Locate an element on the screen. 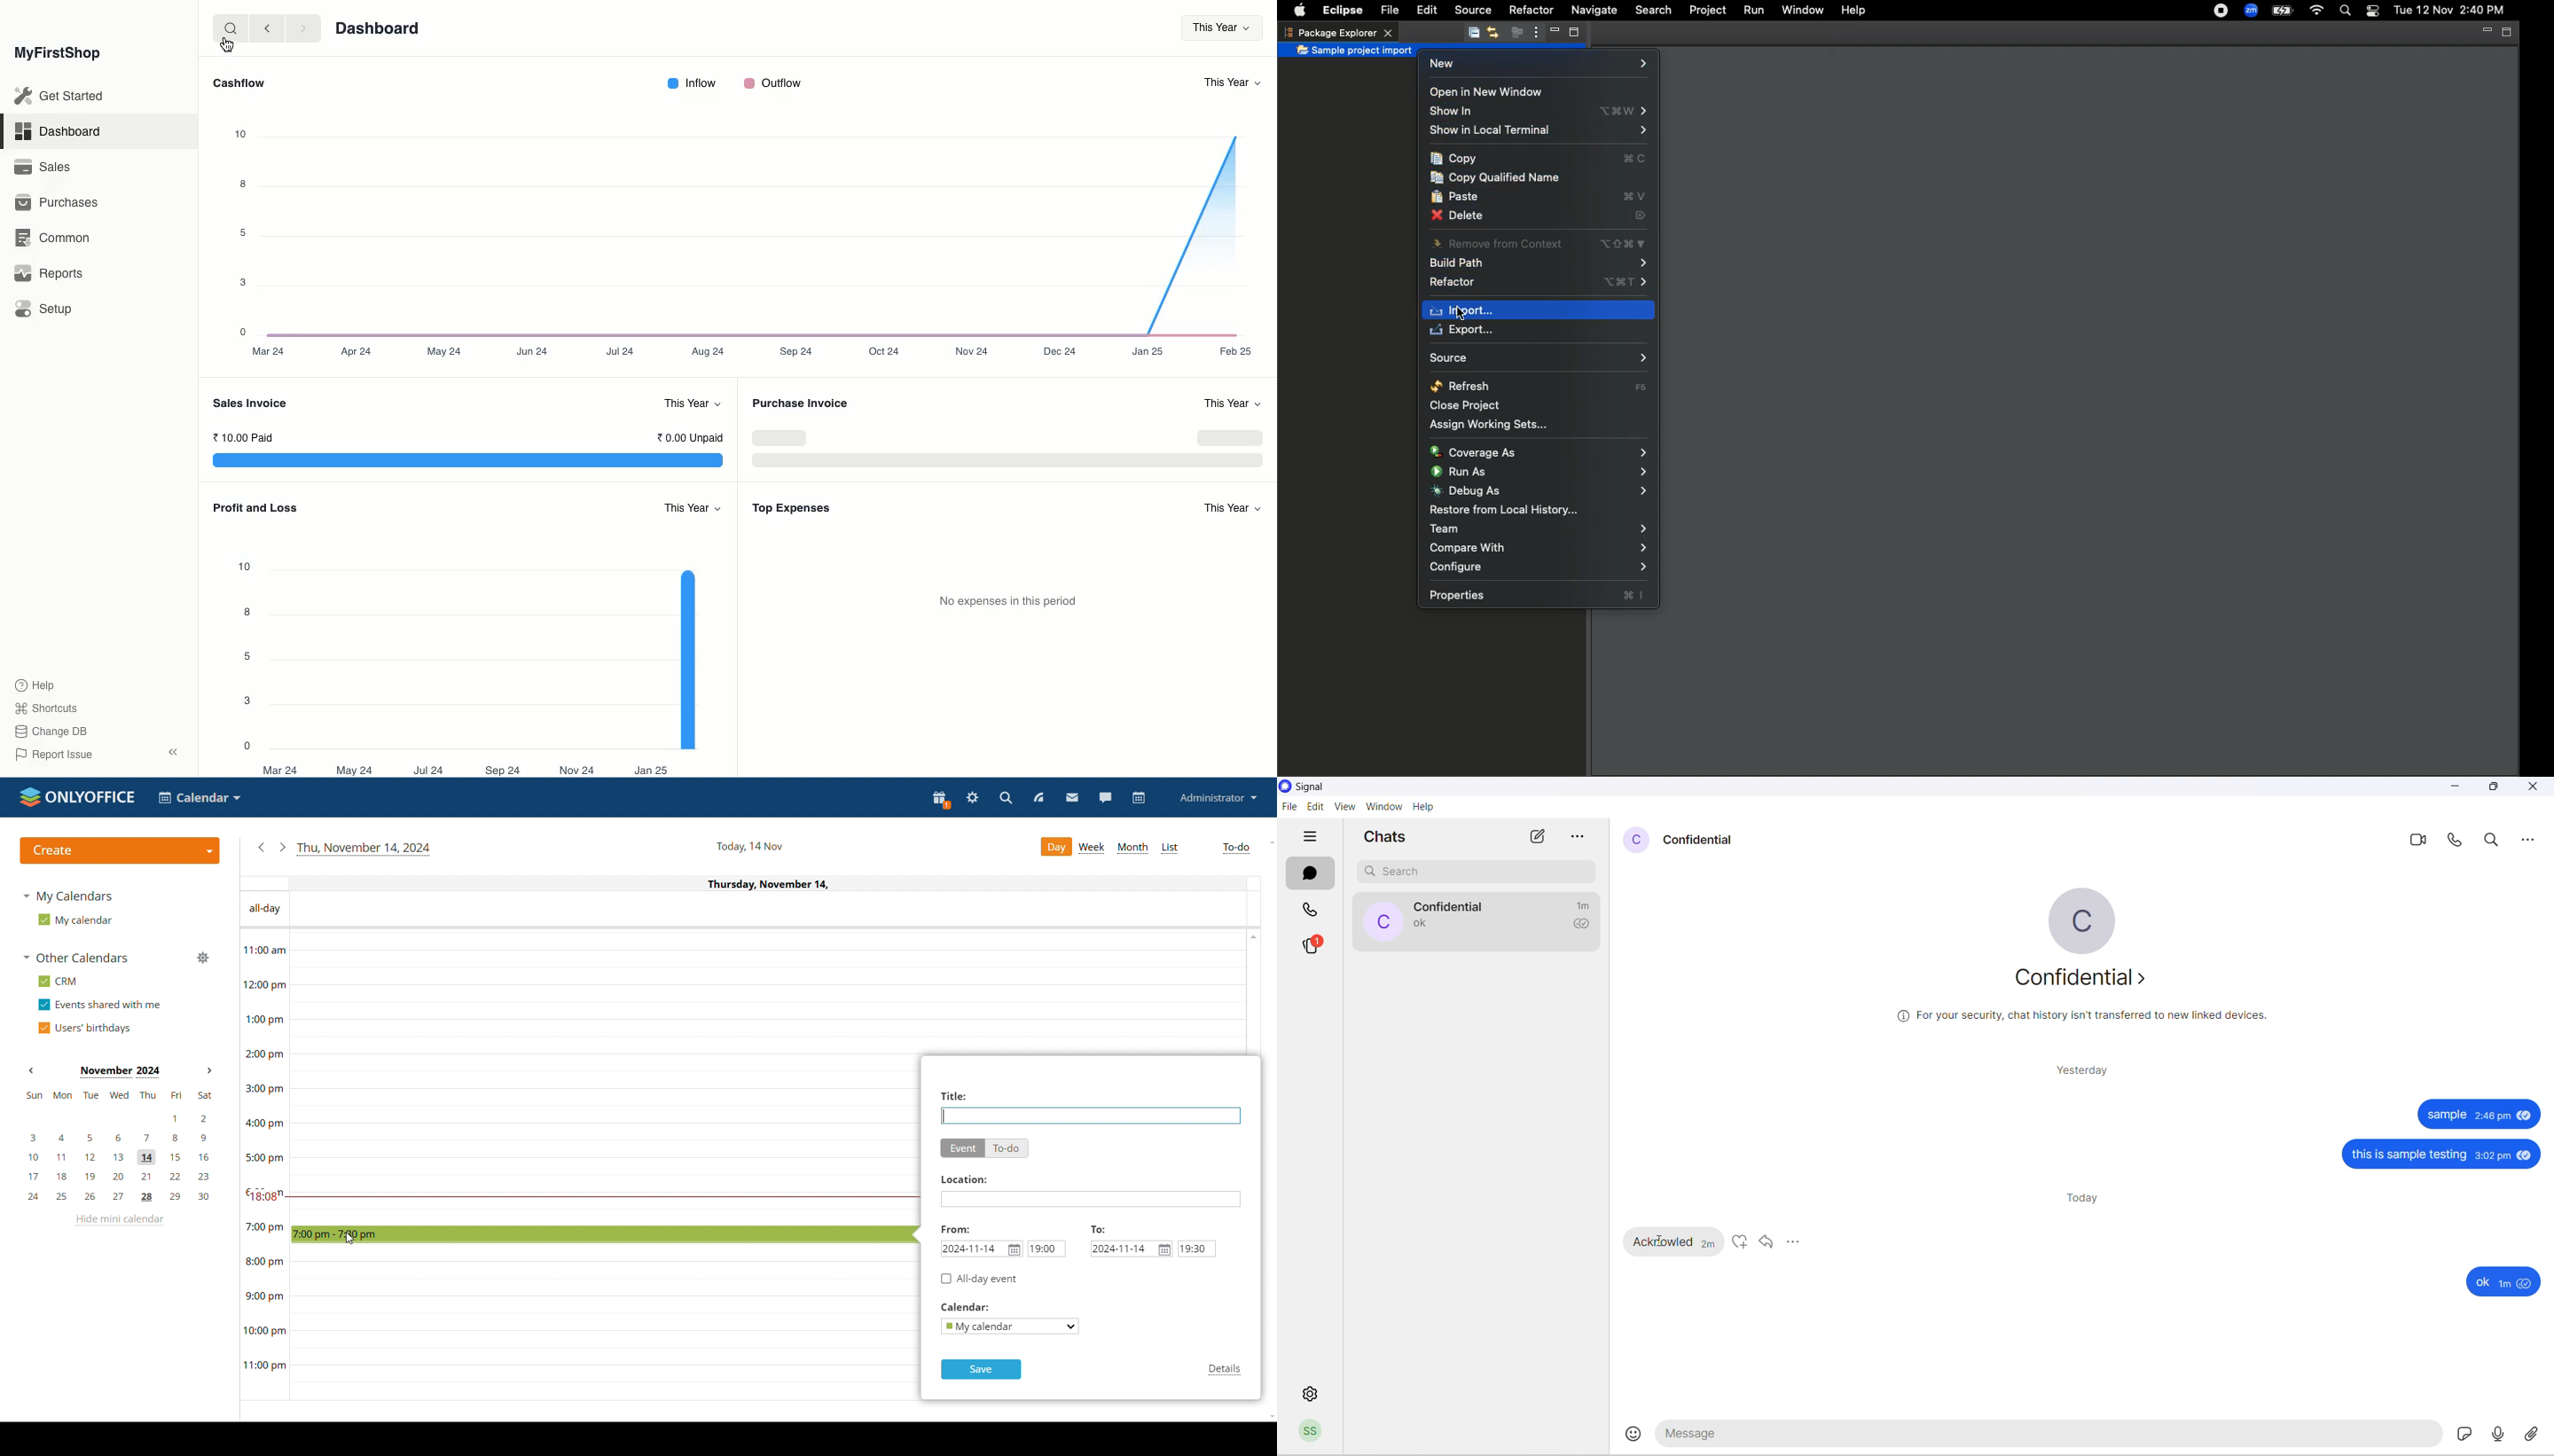  May 24 is located at coordinates (354, 768).